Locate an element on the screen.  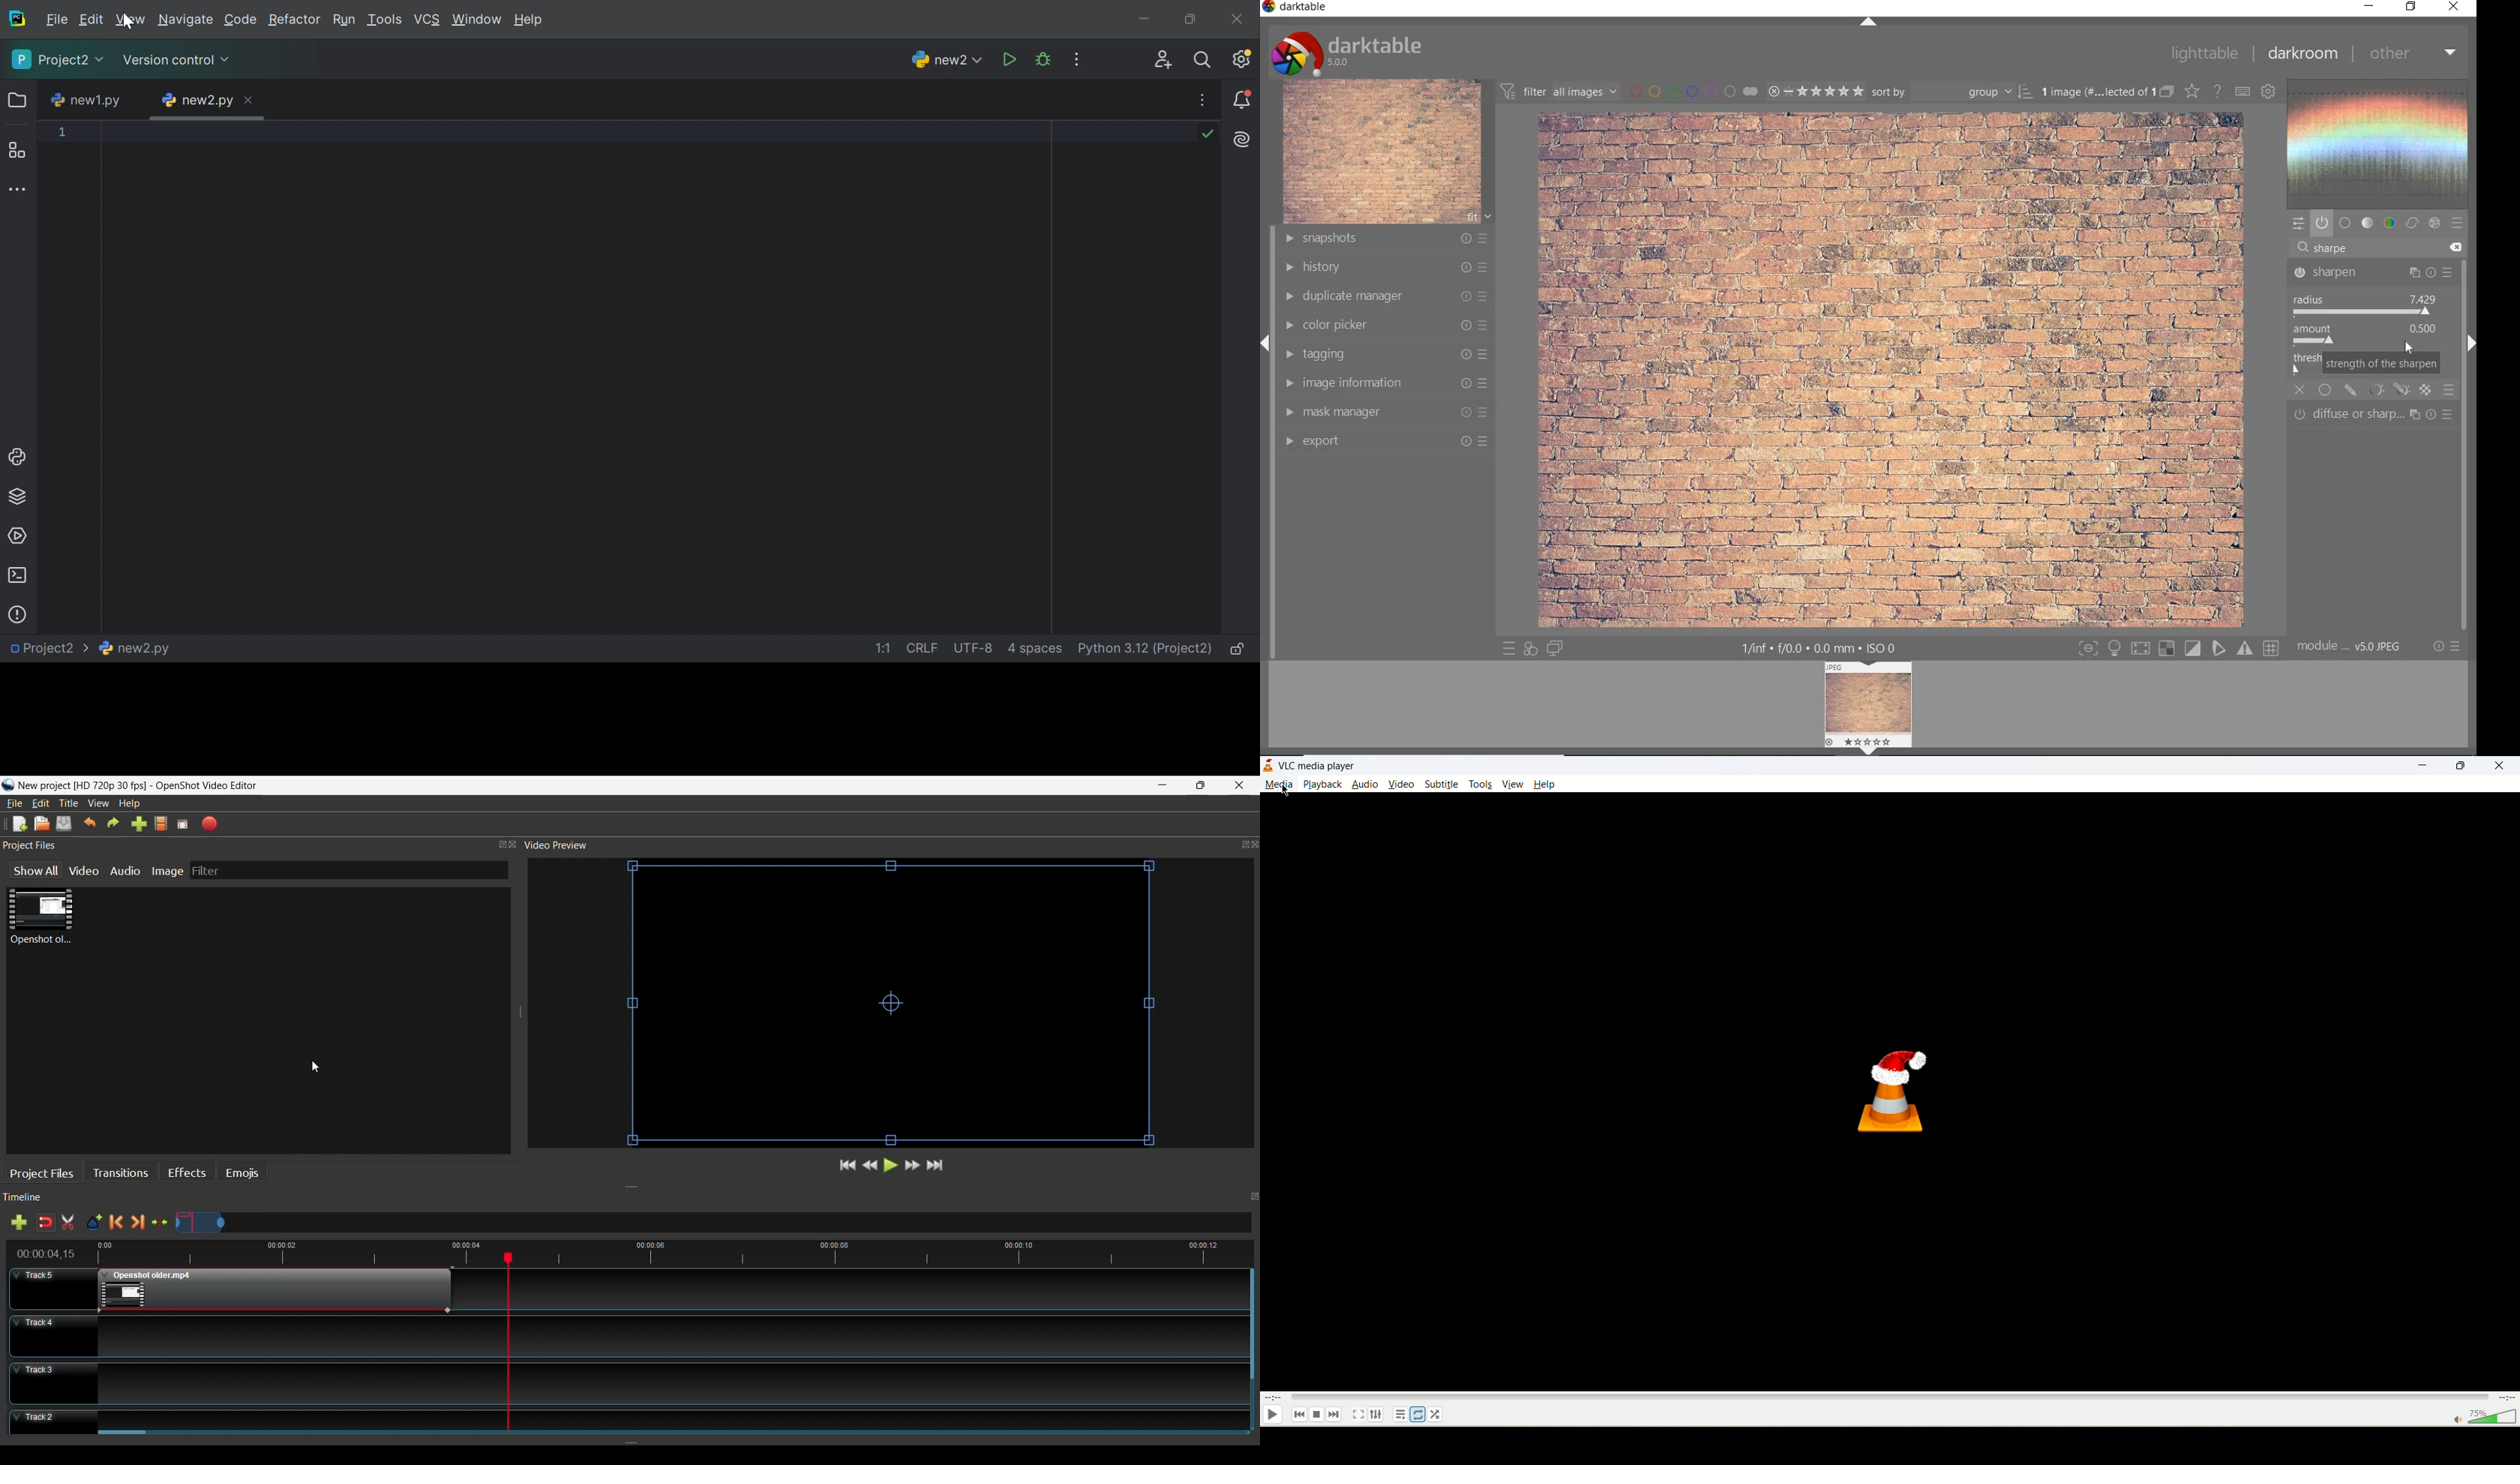
close is located at coordinates (2499, 766).